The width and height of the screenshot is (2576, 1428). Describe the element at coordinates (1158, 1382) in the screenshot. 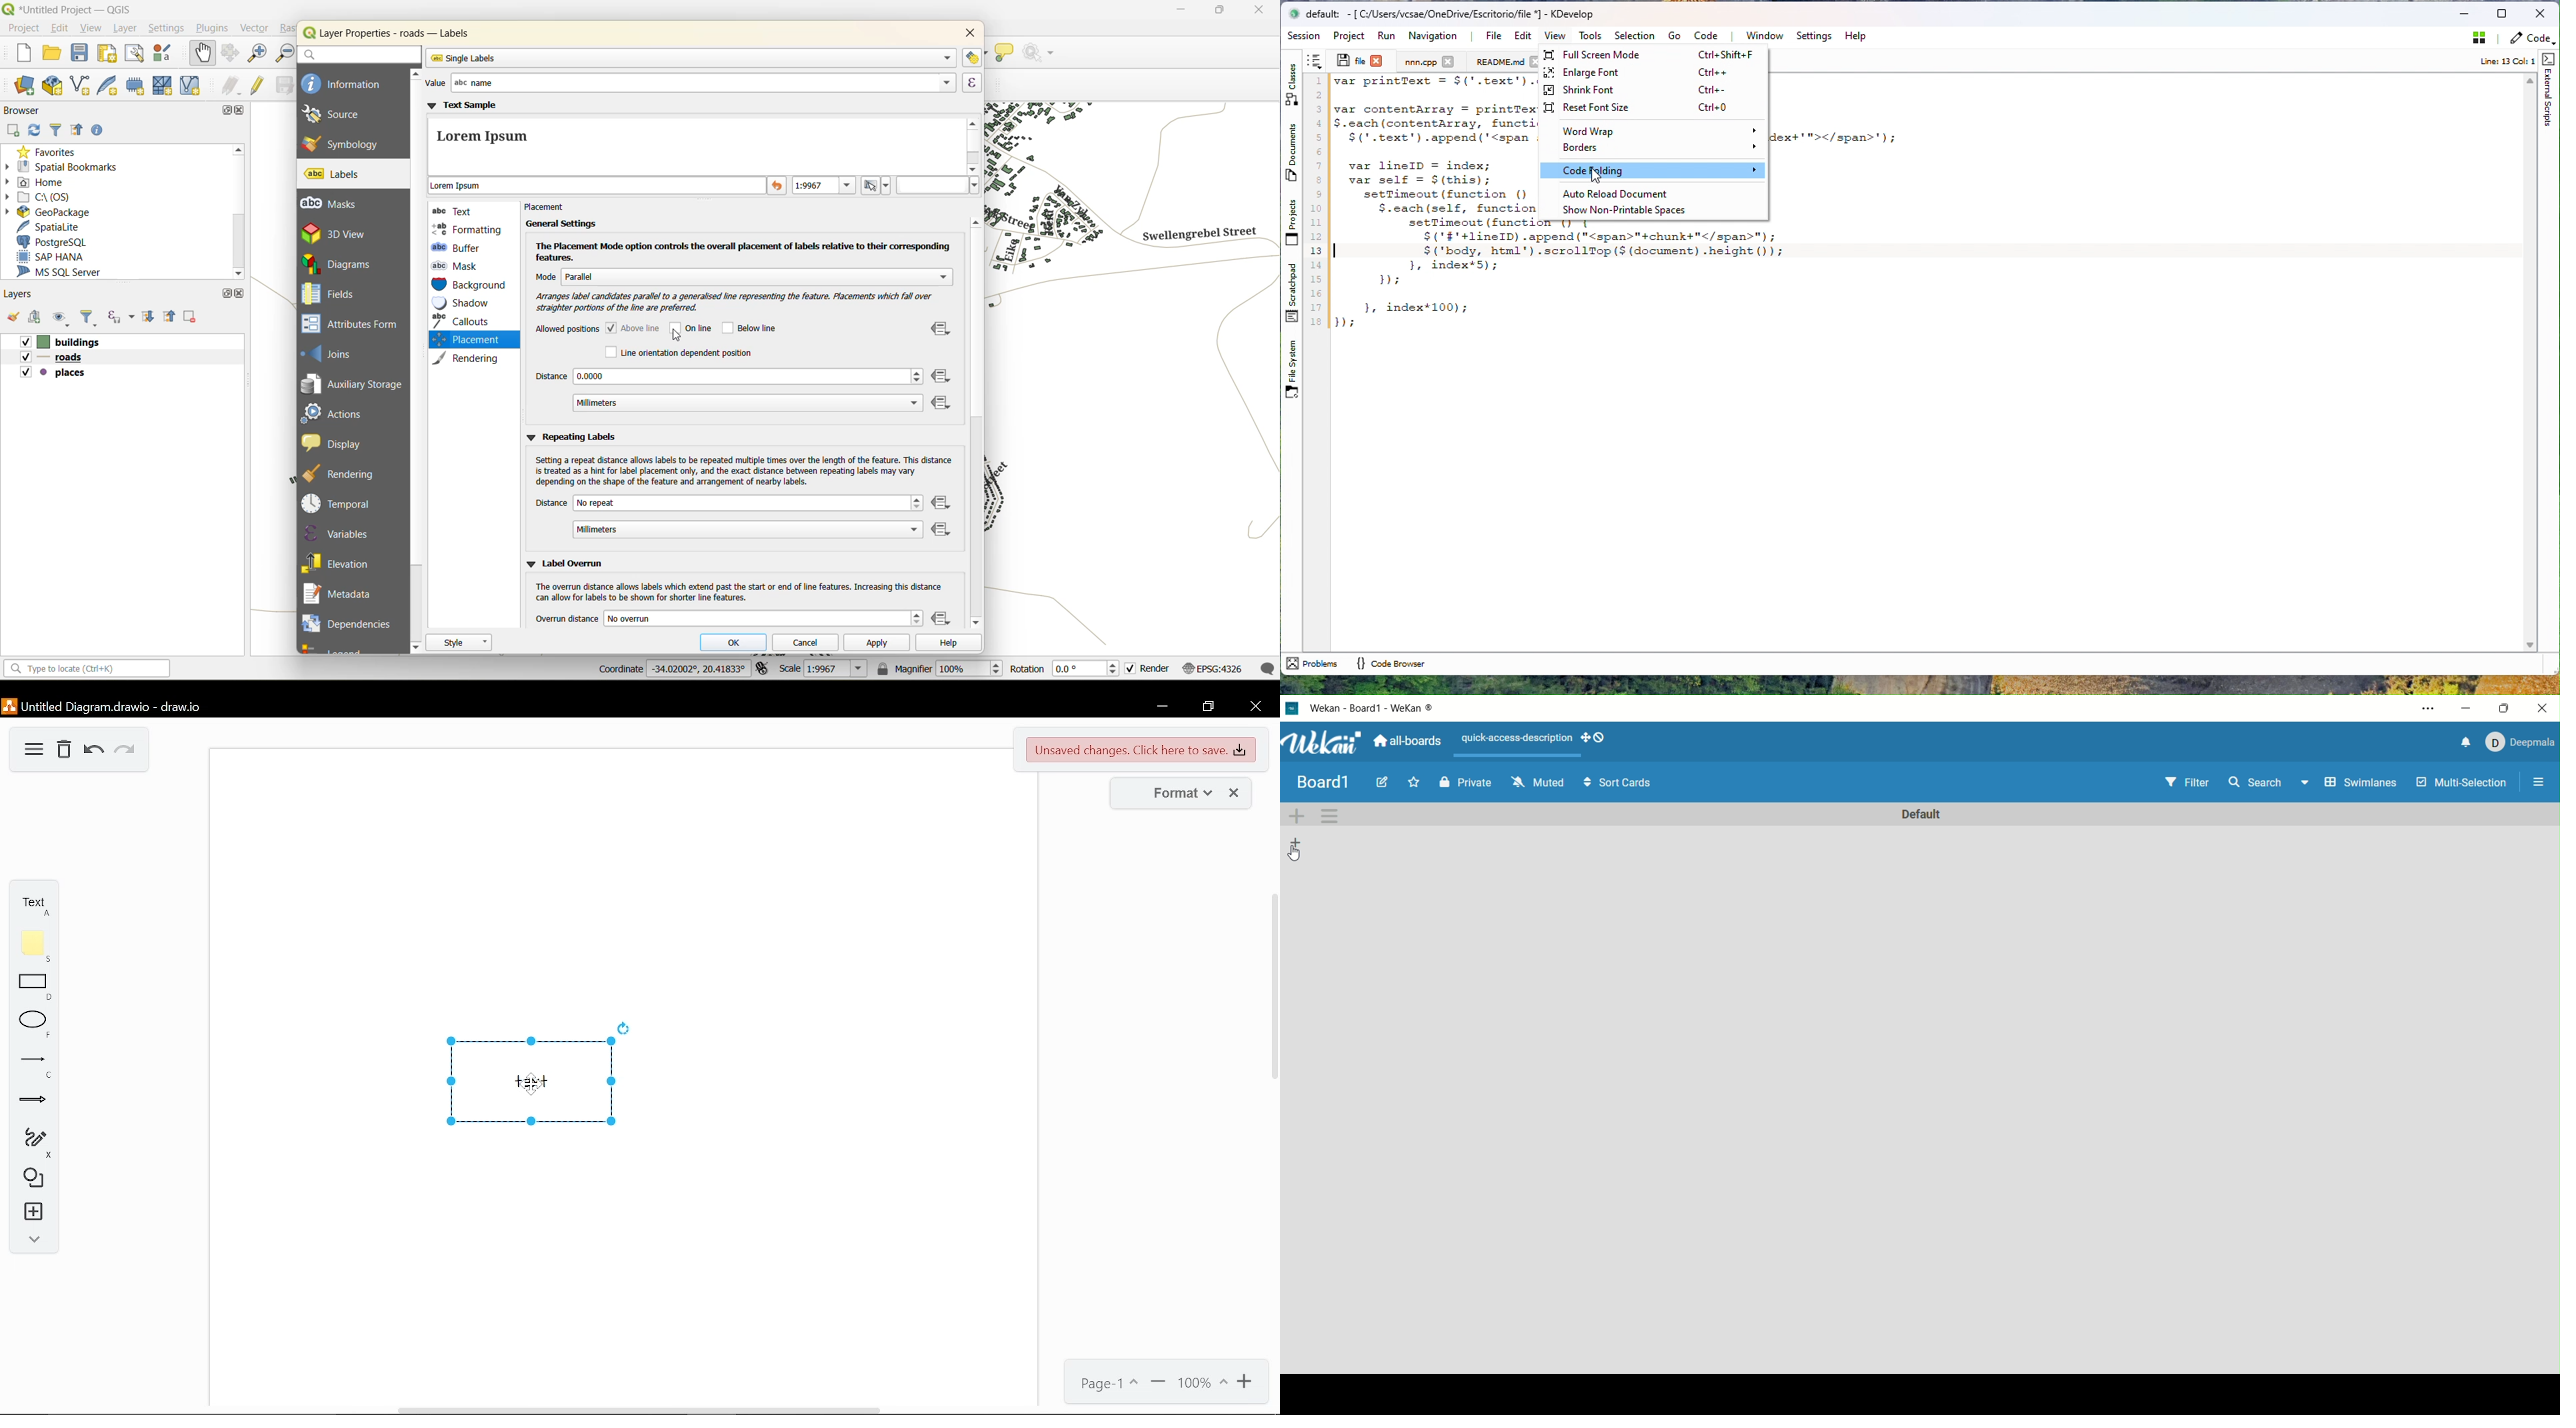

I see `zoom out` at that location.